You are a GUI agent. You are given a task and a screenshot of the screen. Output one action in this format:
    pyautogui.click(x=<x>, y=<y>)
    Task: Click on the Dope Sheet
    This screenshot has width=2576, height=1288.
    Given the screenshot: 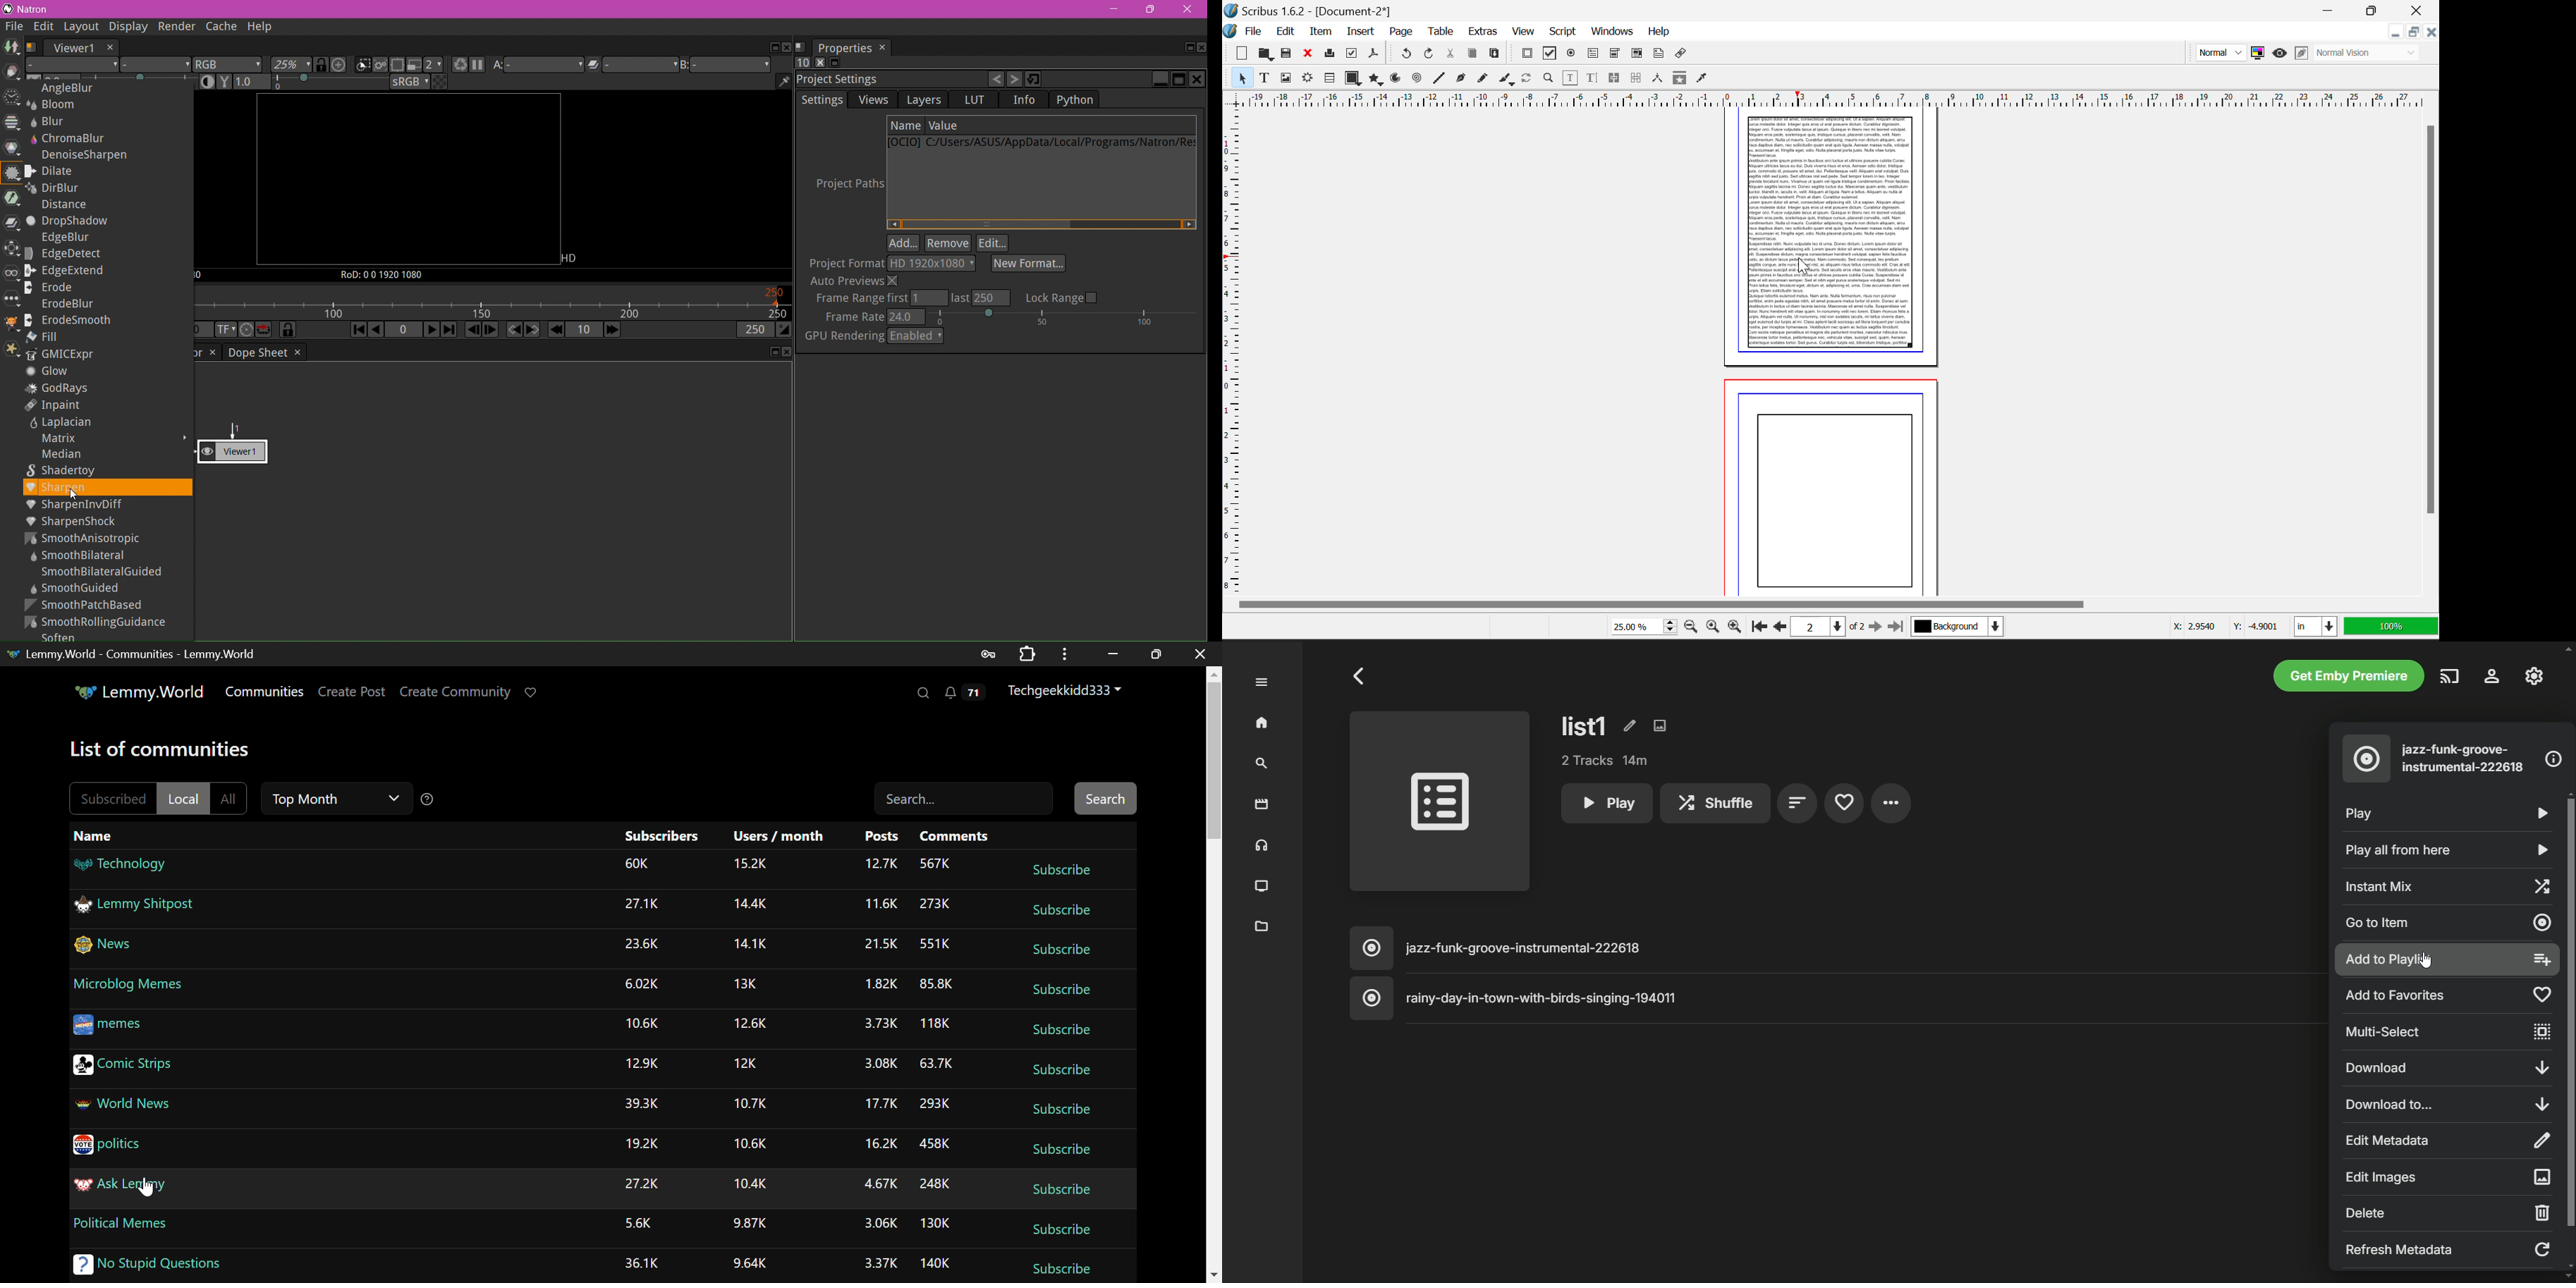 What is the action you would take?
    pyautogui.click(x=257, y=352)
    